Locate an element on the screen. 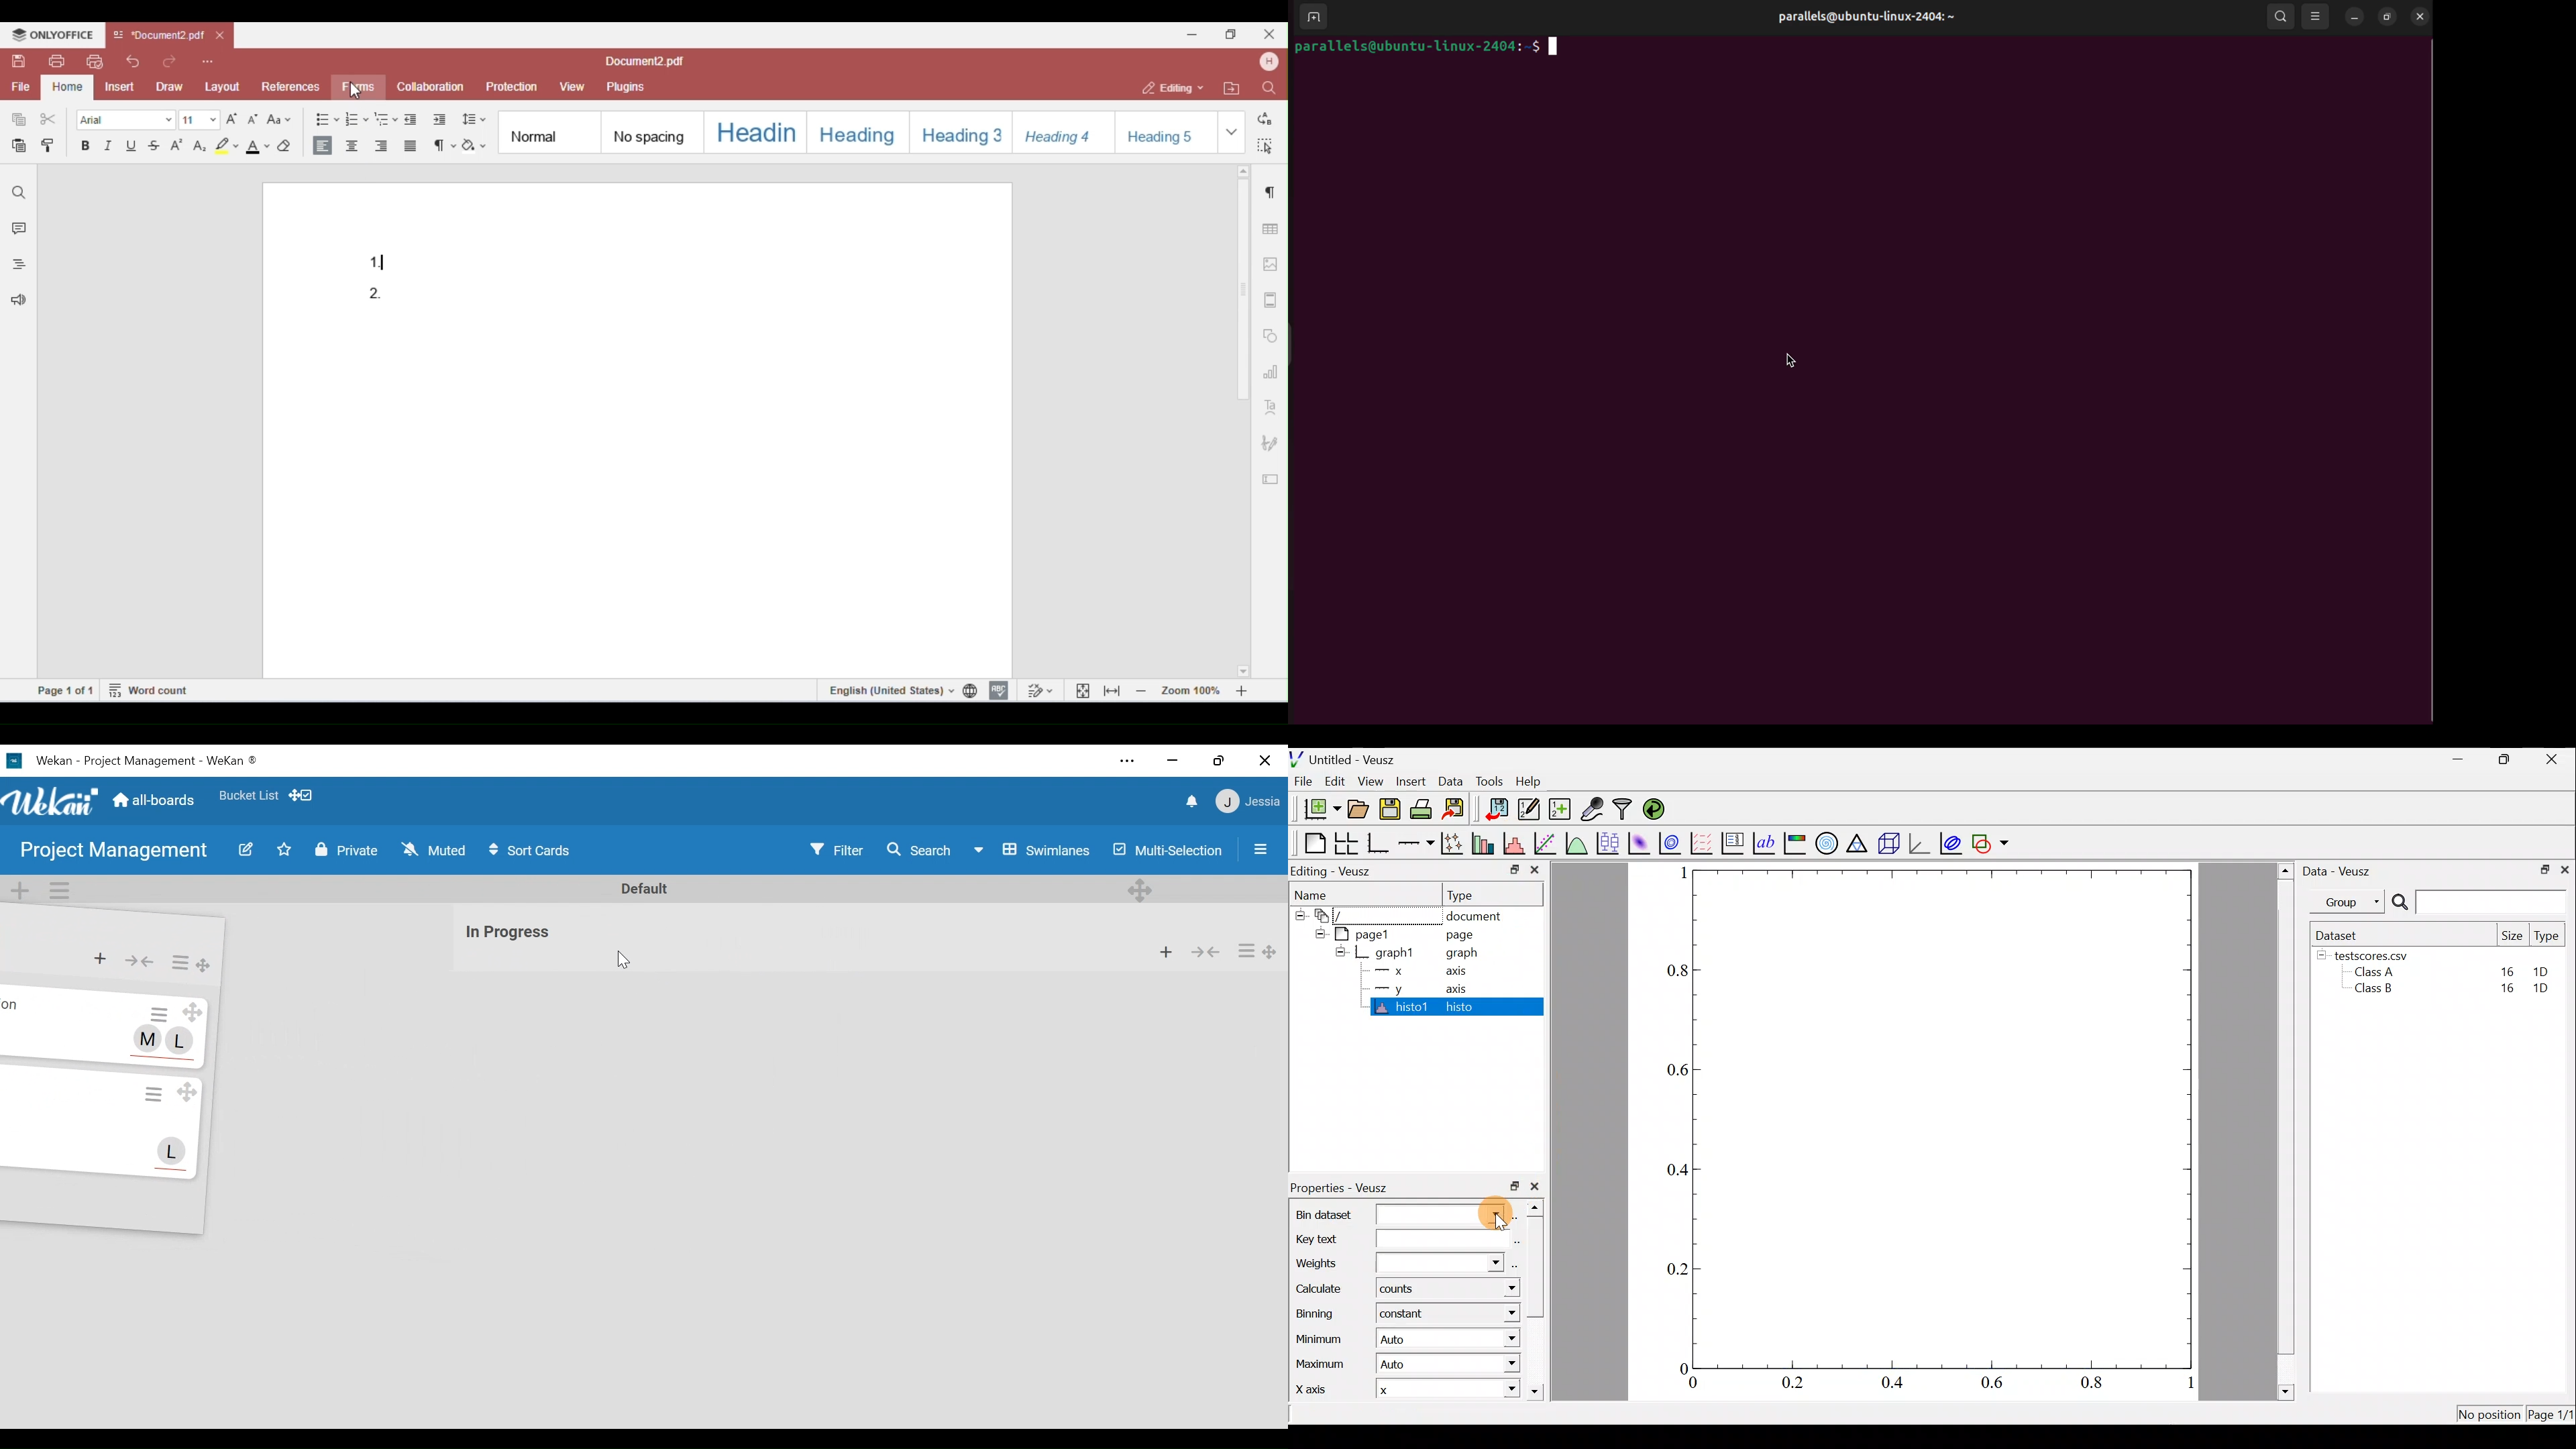 Image resolution: width=2576 pixels, height=1456 pixels. Restore down is located at coordinates (2543, 871).